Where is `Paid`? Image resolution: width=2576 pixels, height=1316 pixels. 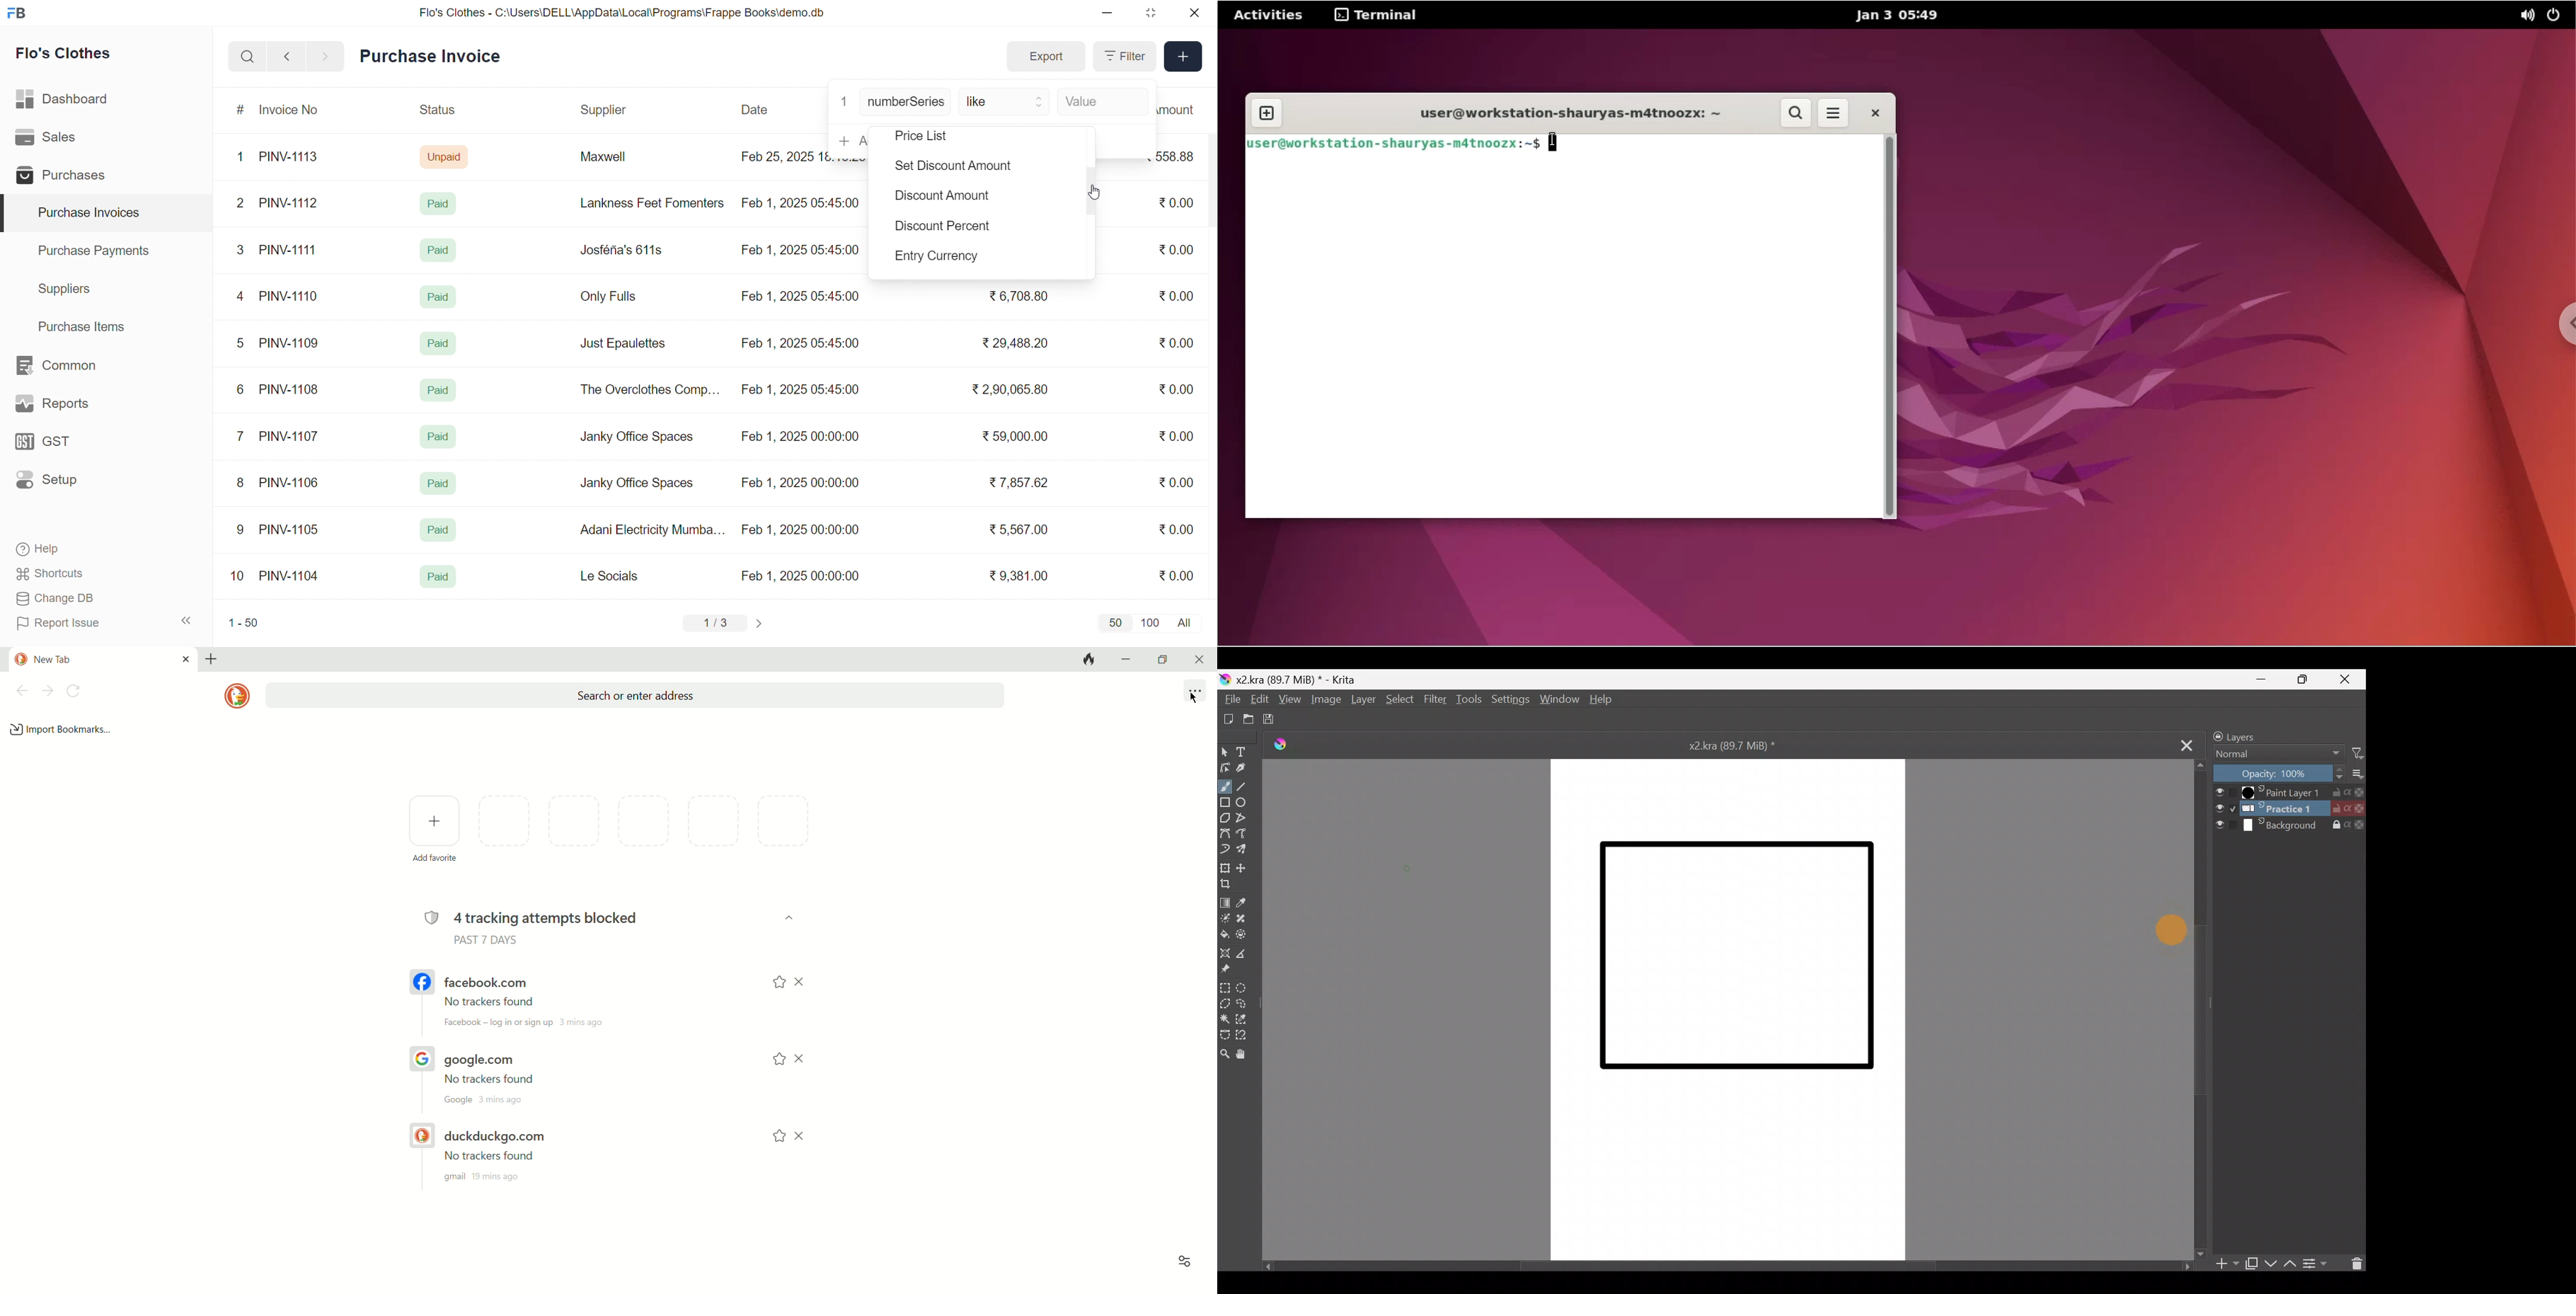
Paid is located at coordinates (441, 203).